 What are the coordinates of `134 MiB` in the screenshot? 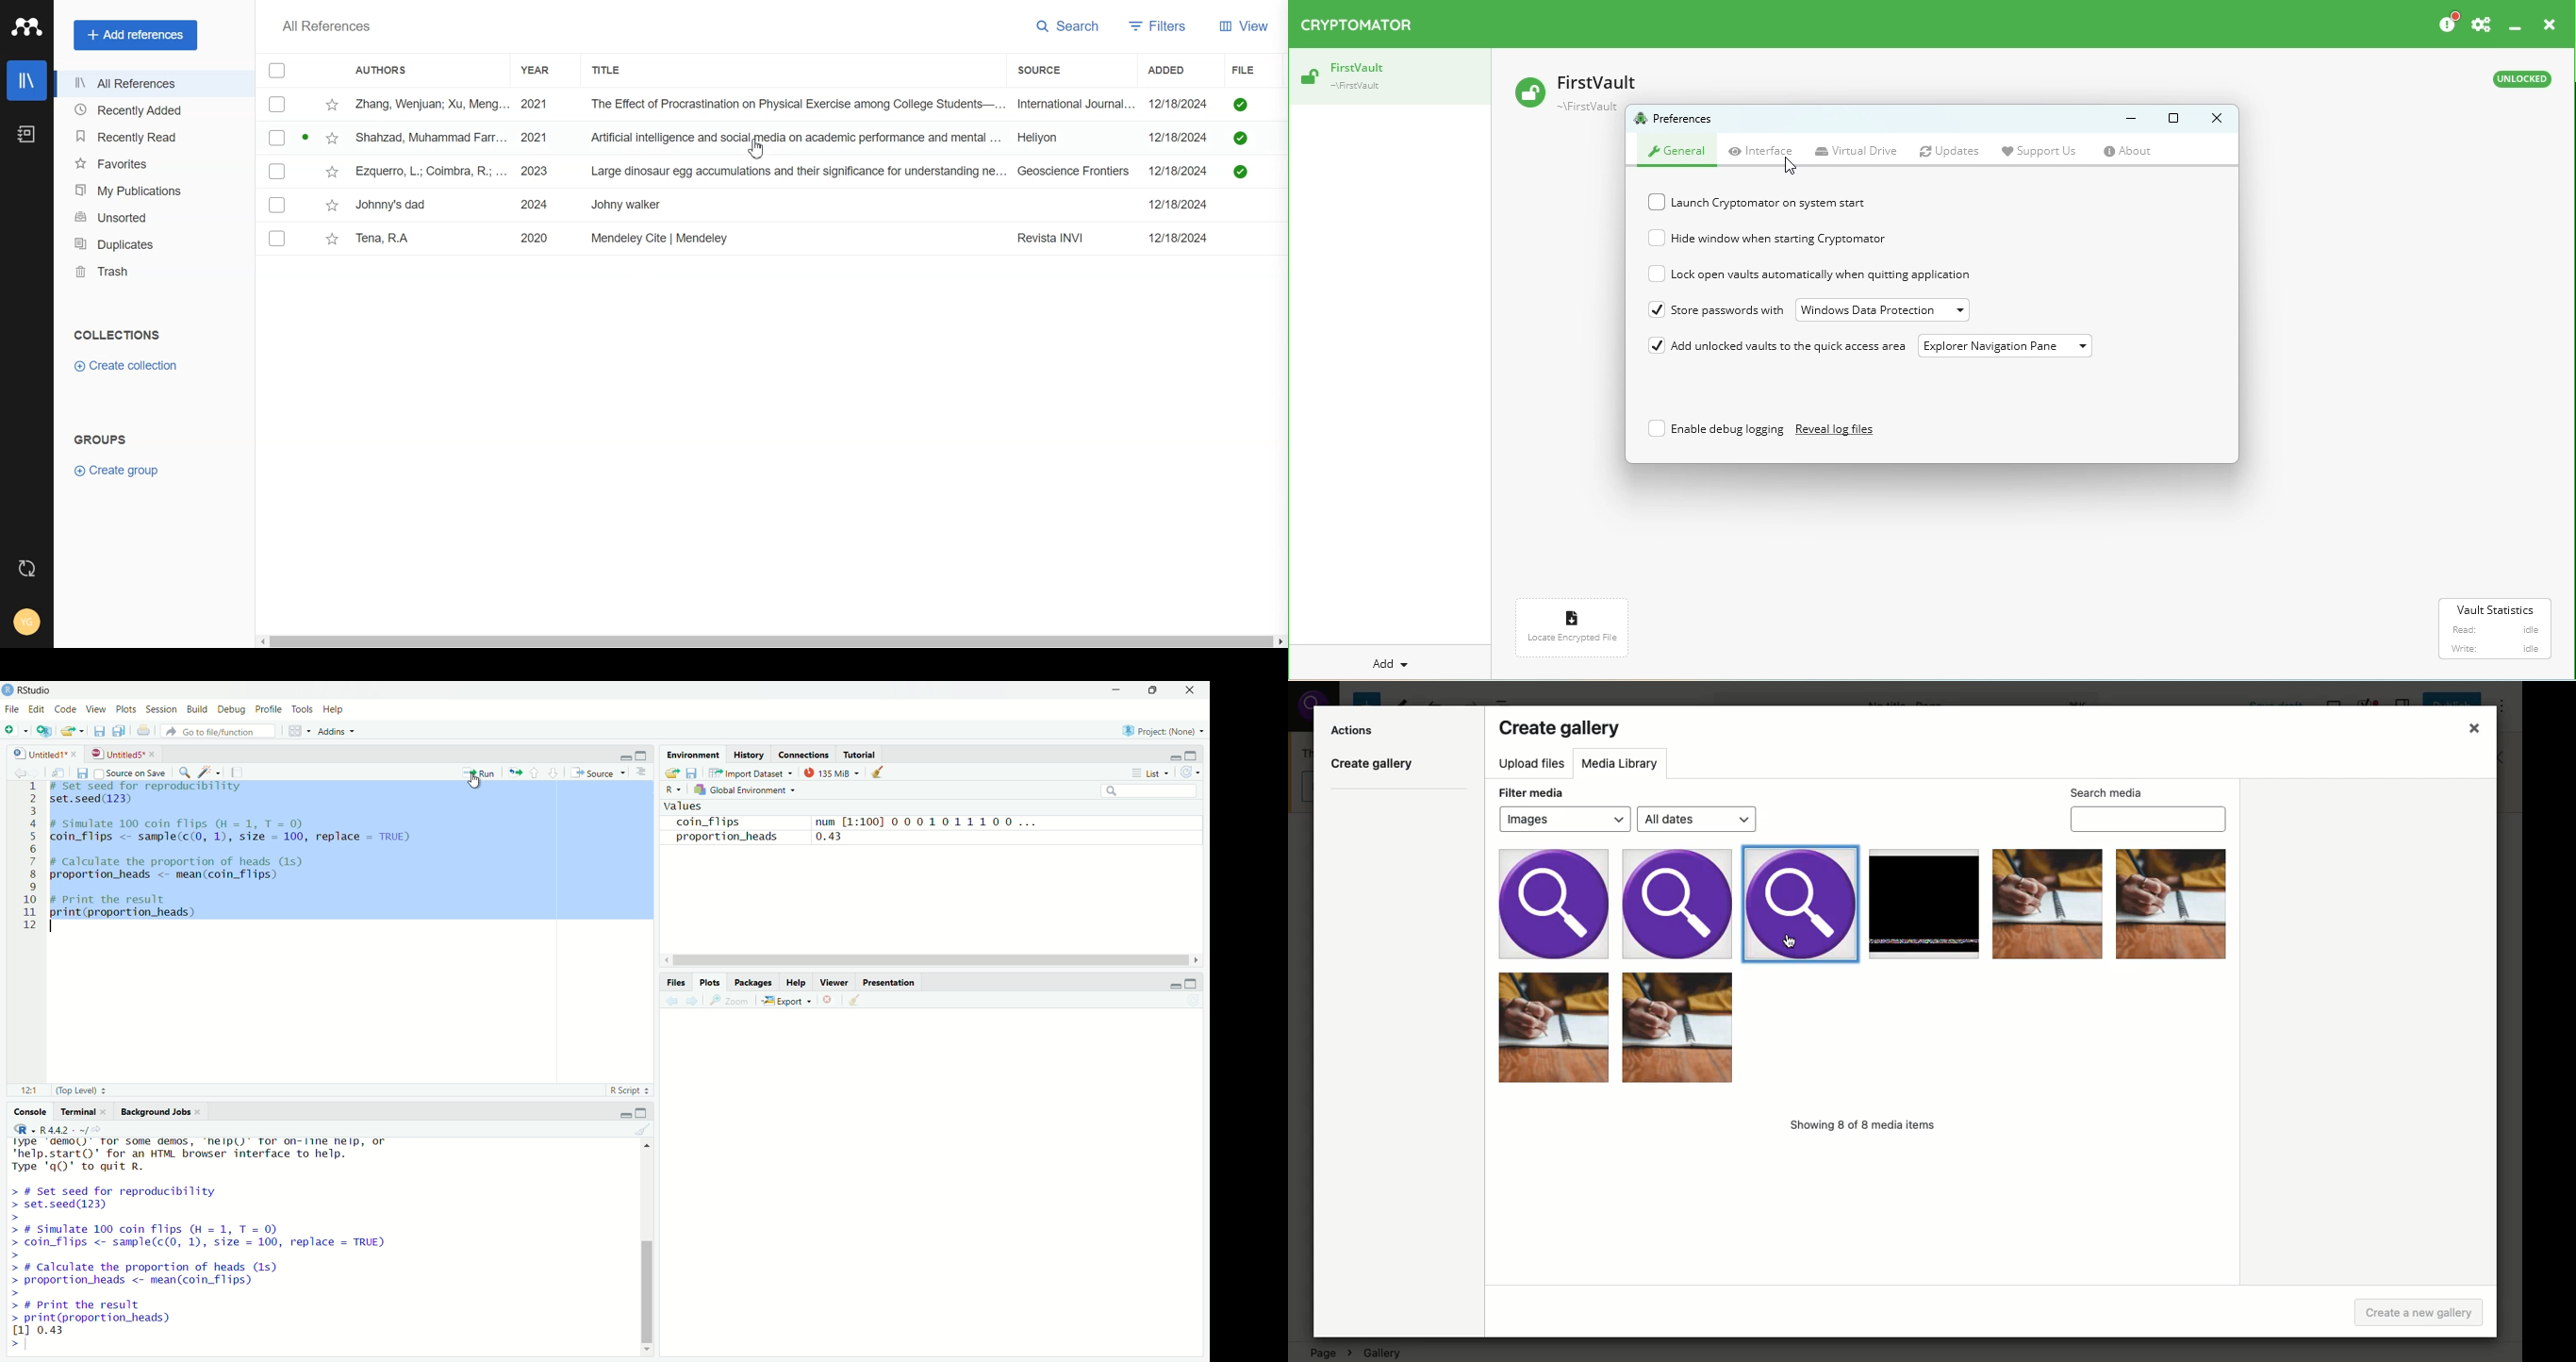 It's located at (832, 772).